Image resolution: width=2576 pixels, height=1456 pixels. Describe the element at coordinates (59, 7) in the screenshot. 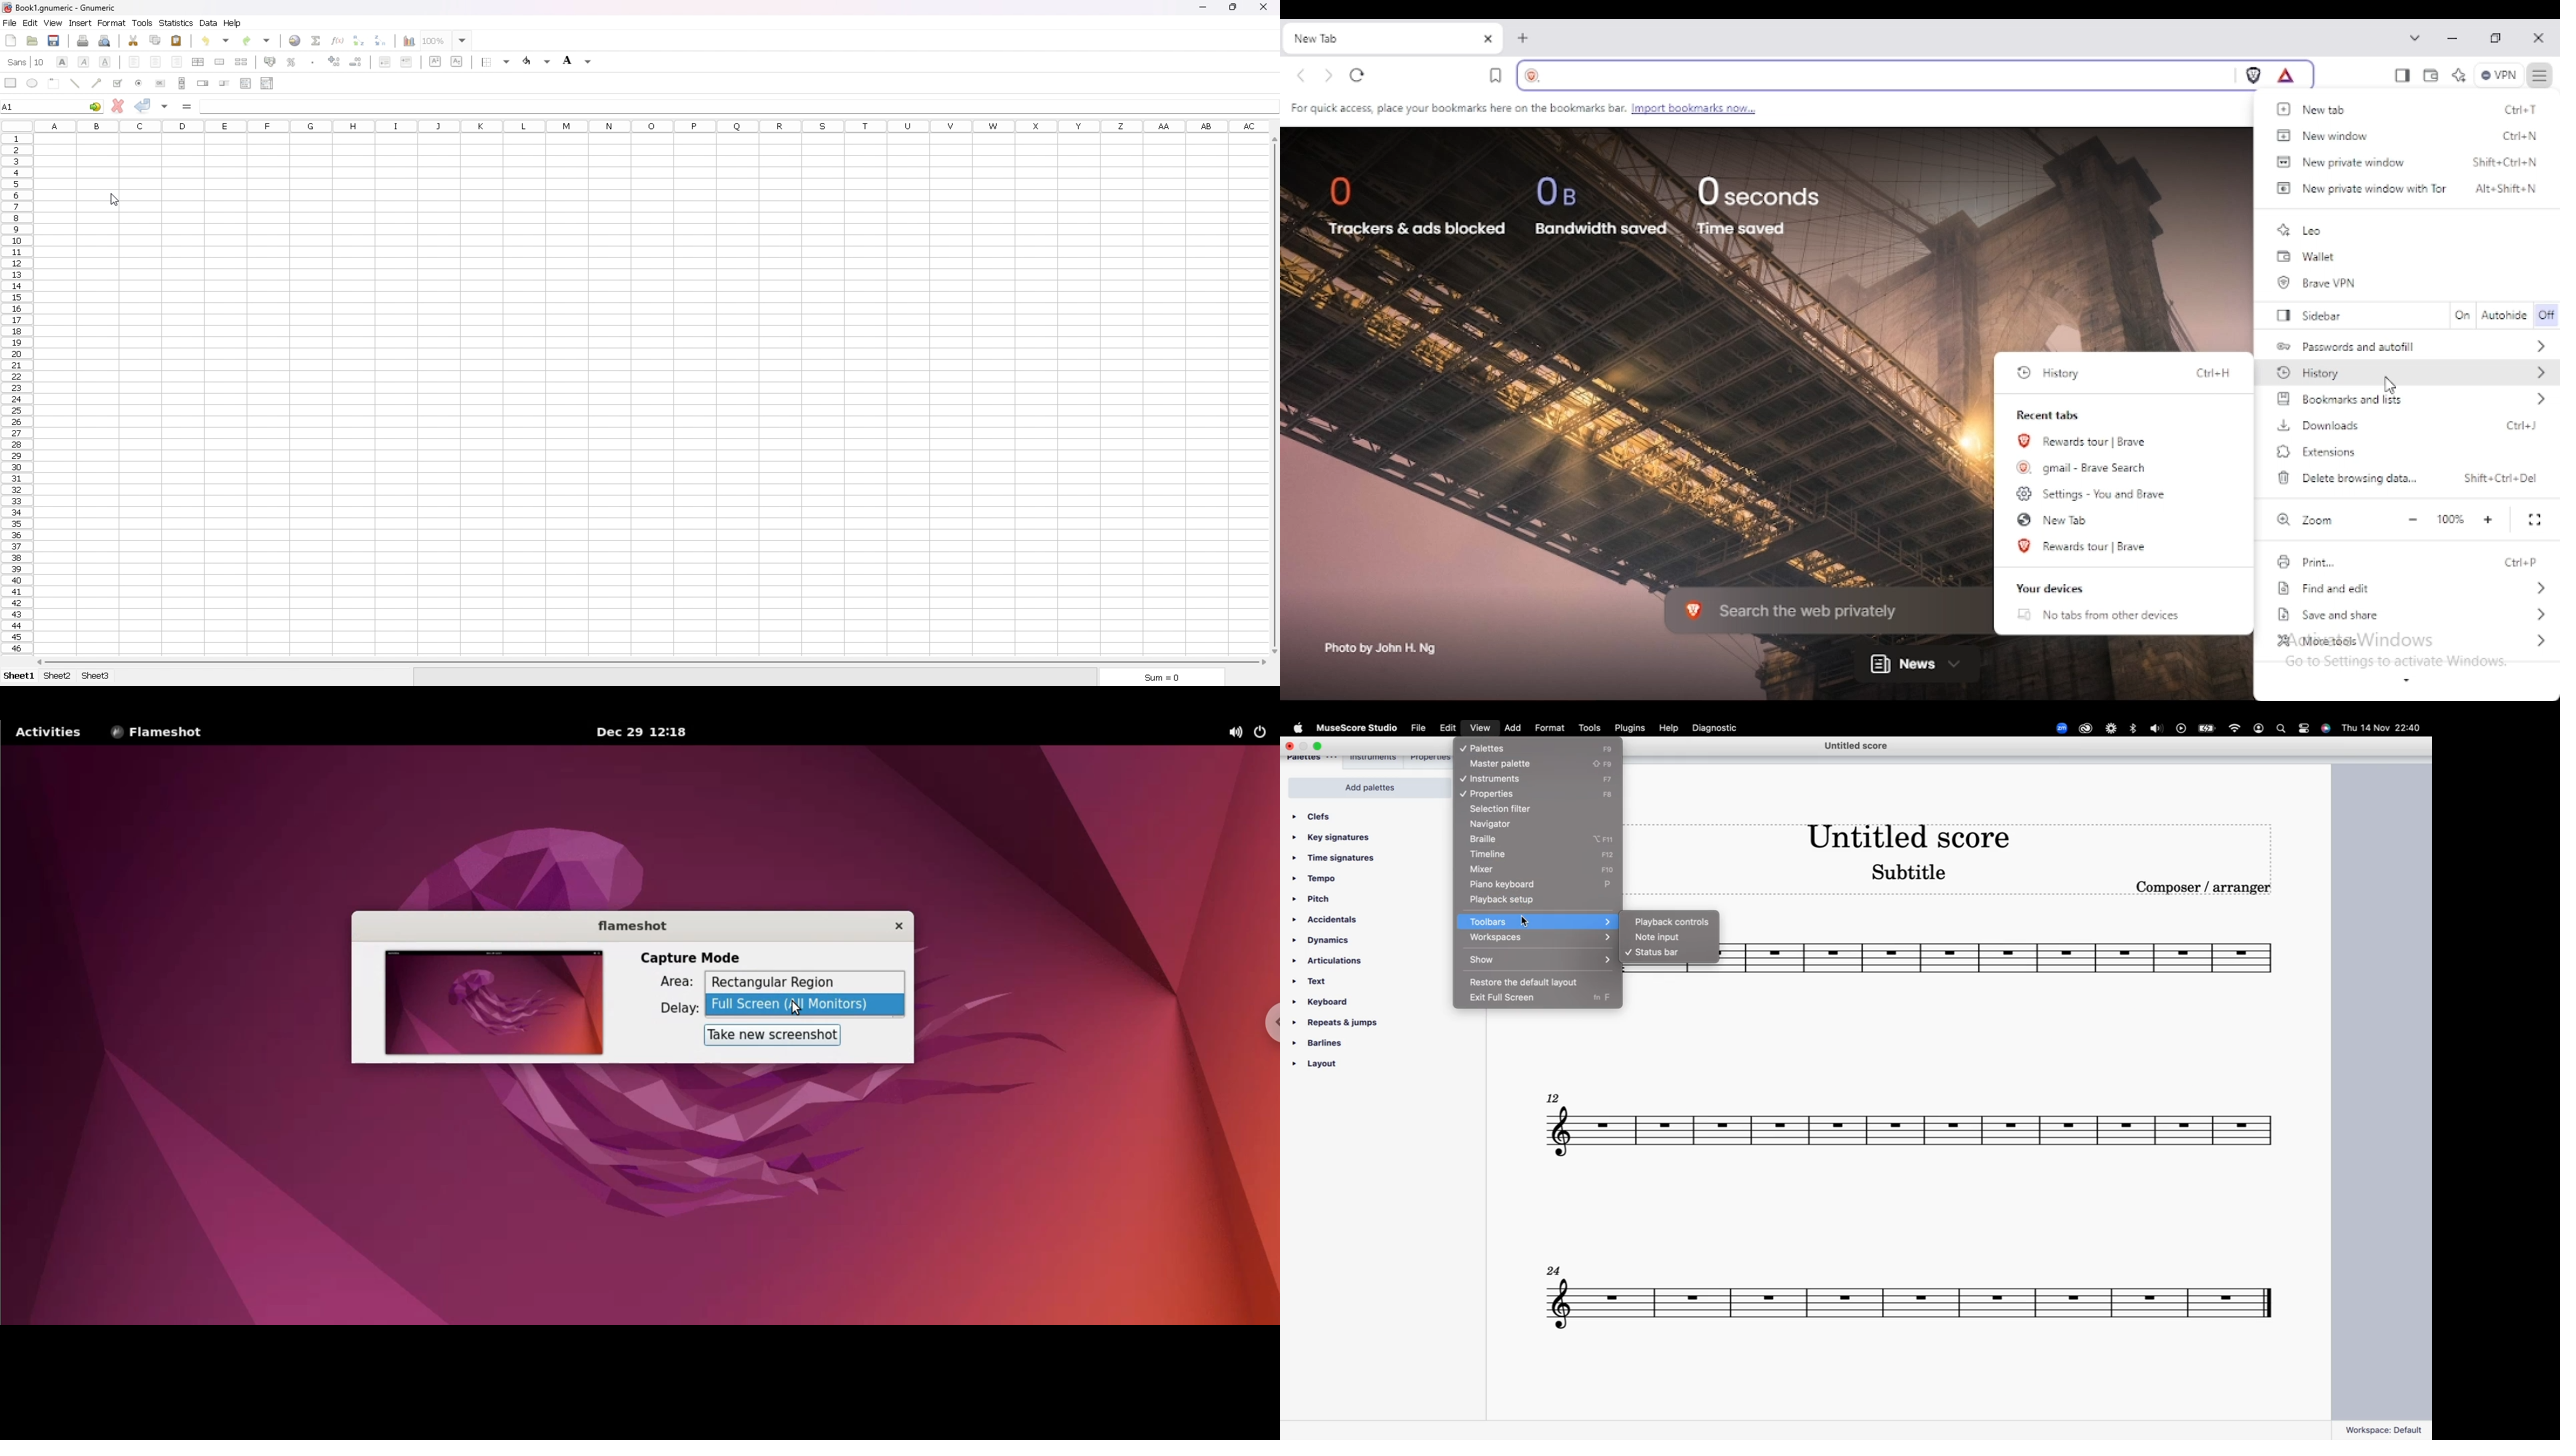

I see `file name` at that location.